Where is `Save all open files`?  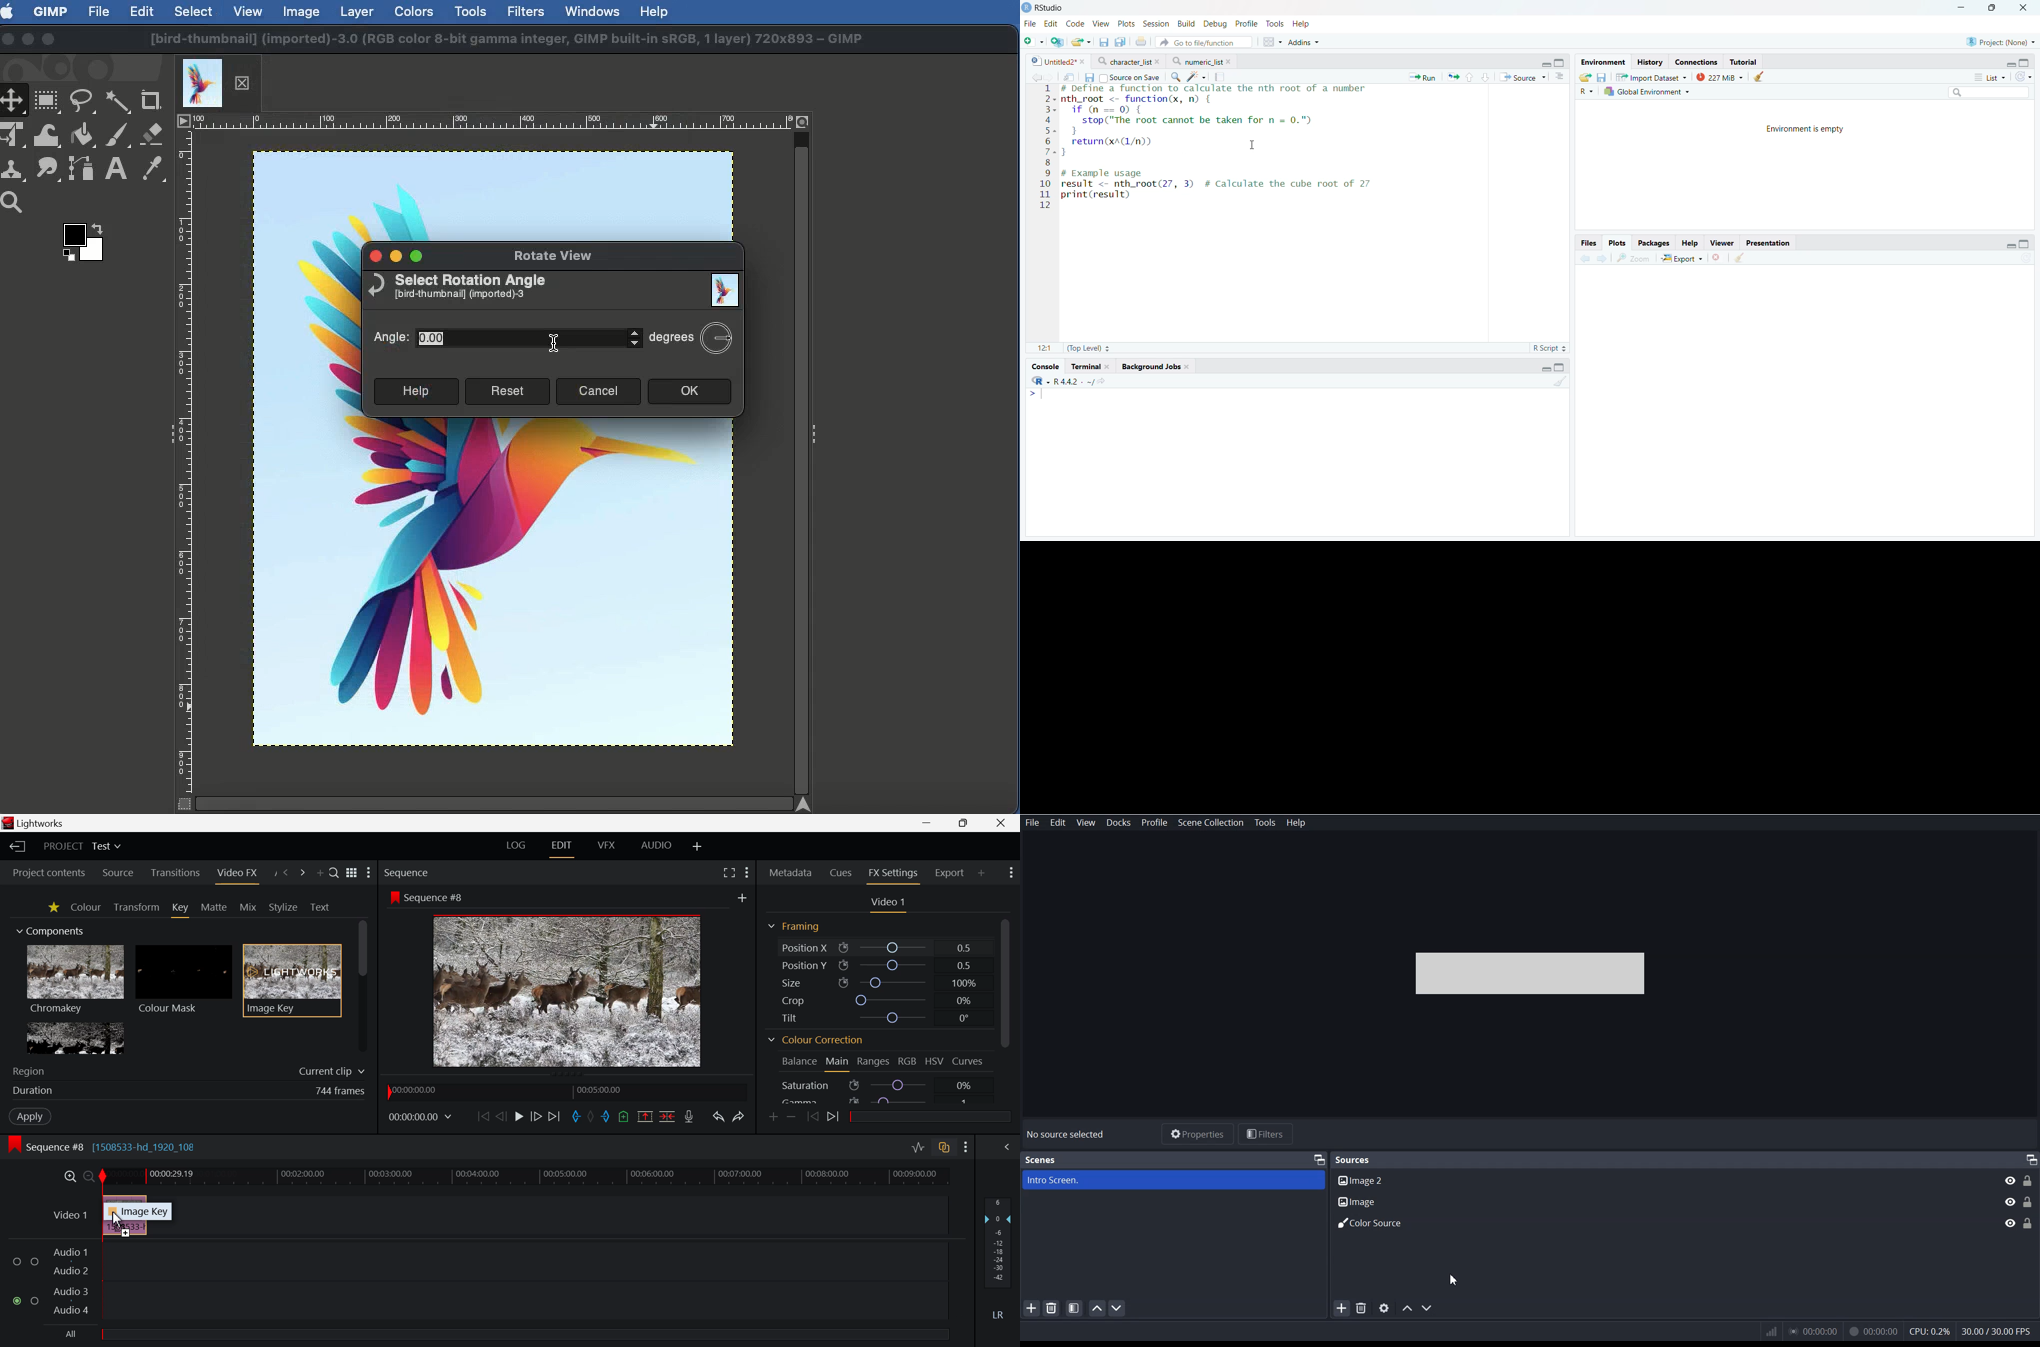 Save all open files is located at coordinates (1118, 42).